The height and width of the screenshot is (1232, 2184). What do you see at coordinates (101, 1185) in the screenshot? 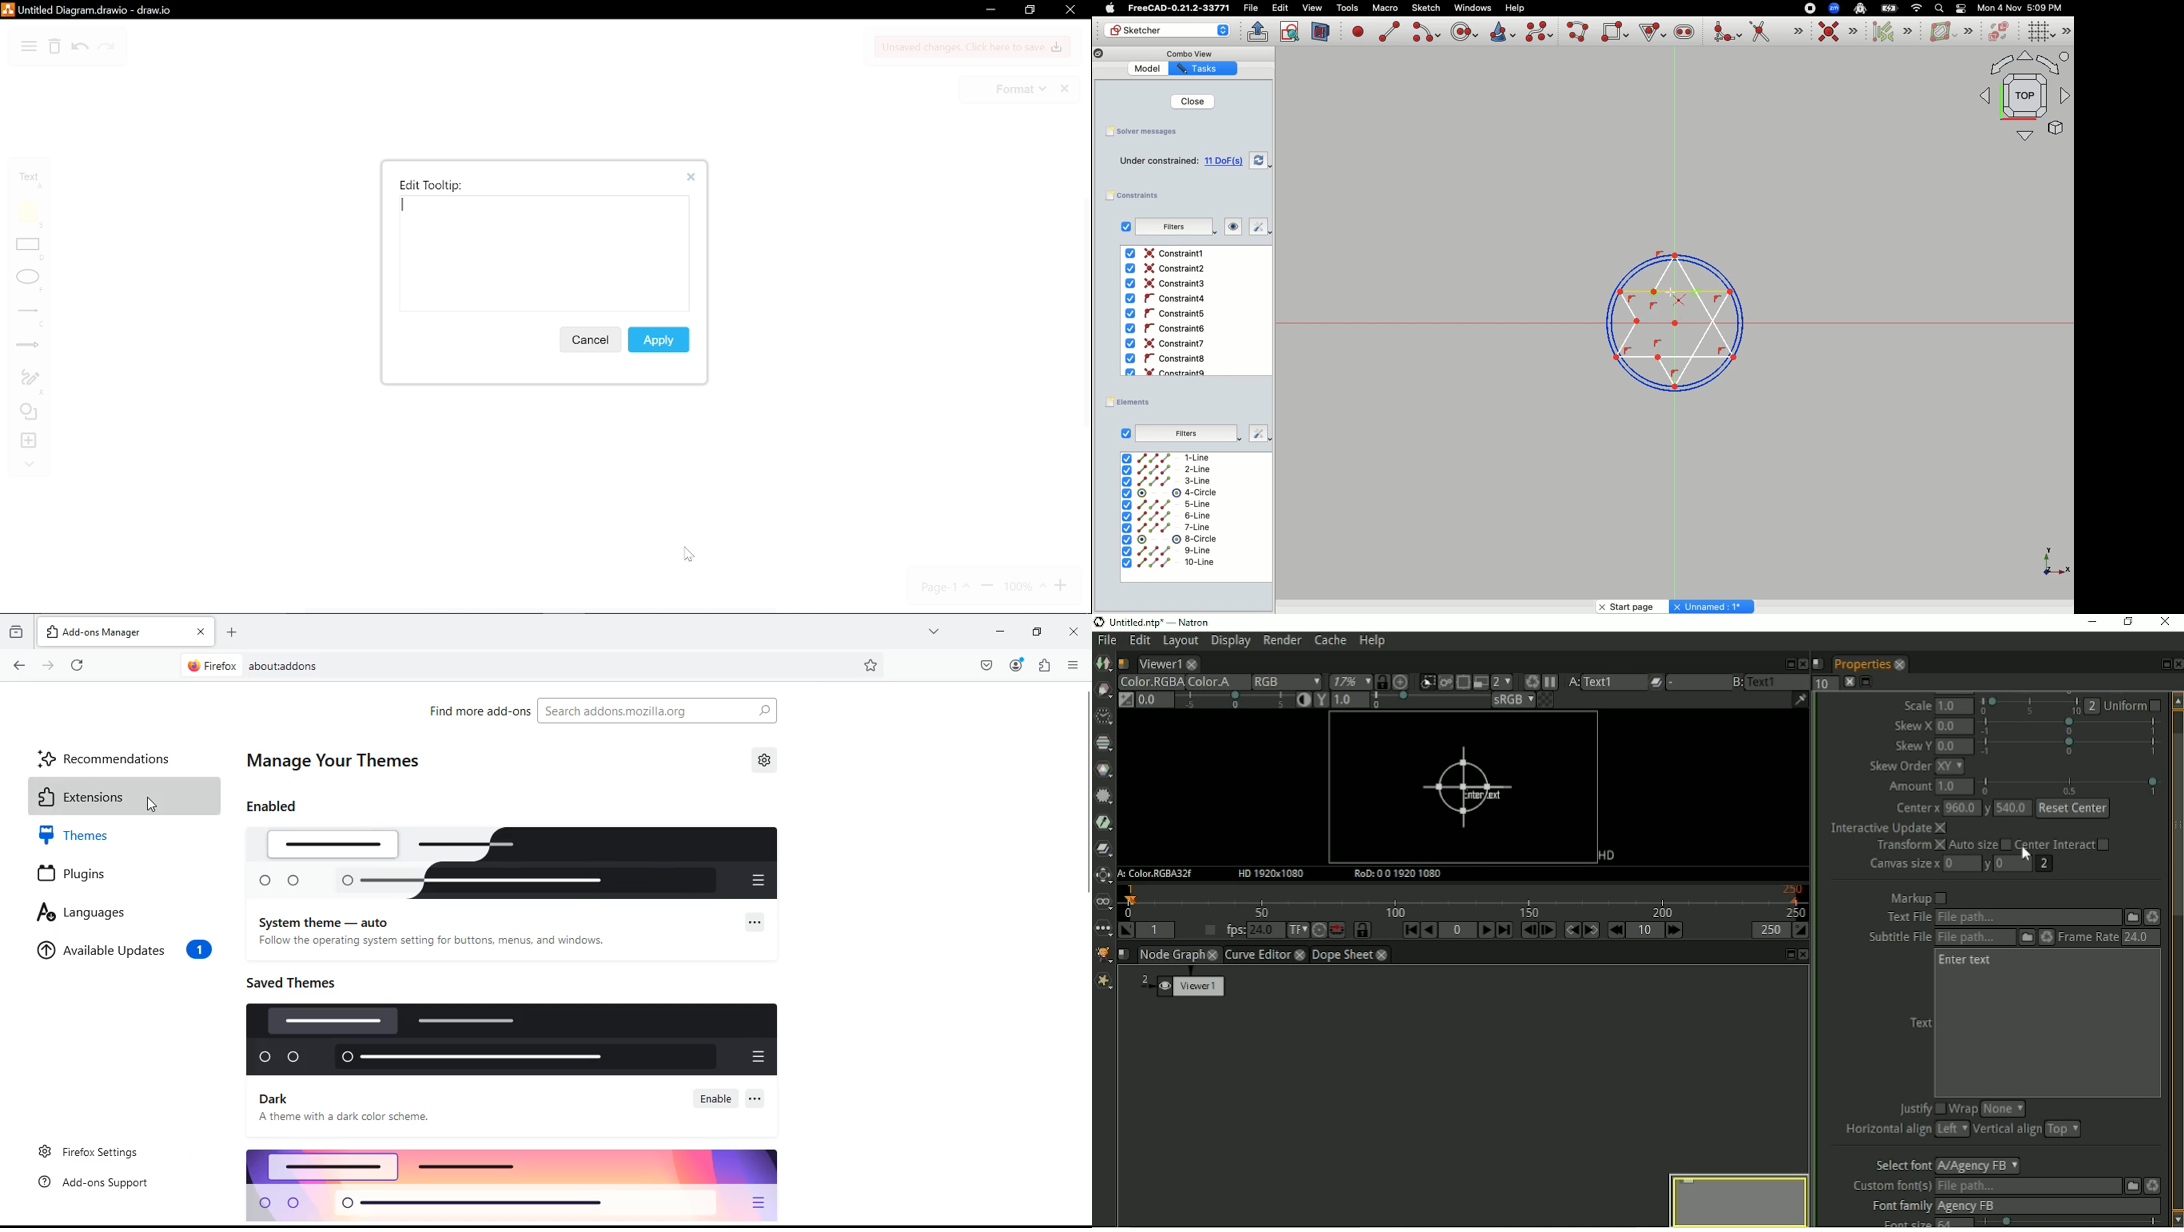
I see `Add-ons support` at bounding box center [101, 1185].